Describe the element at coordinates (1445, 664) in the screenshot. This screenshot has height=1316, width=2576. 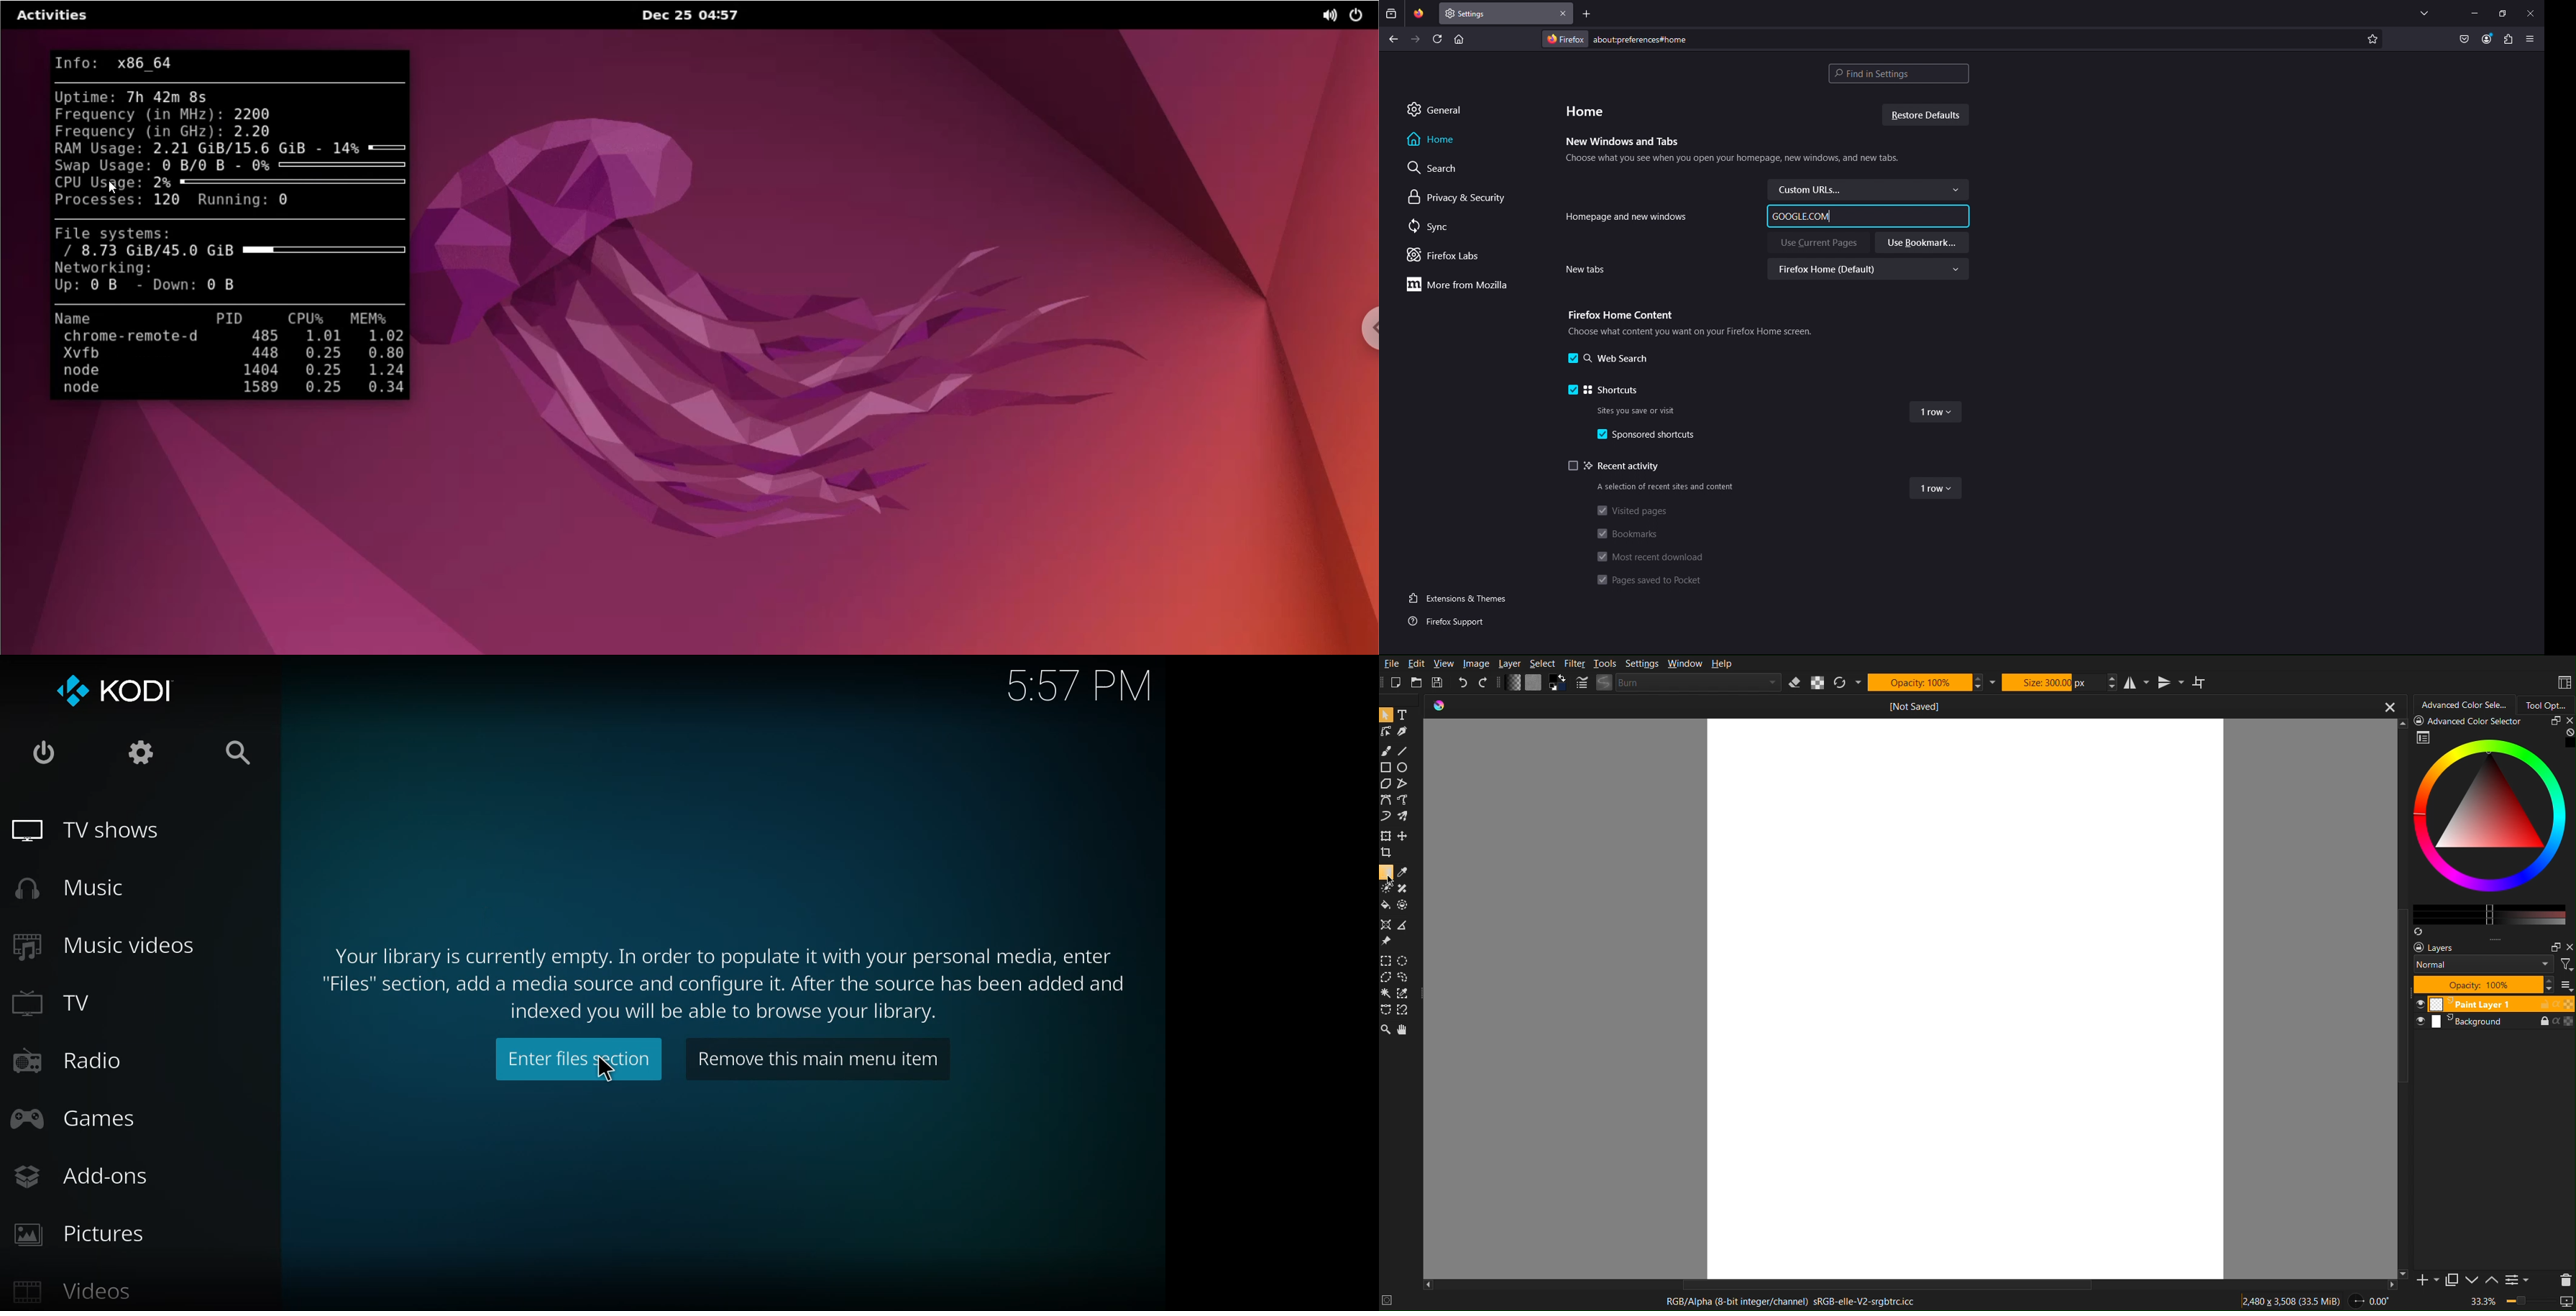
I see `View` at that location.